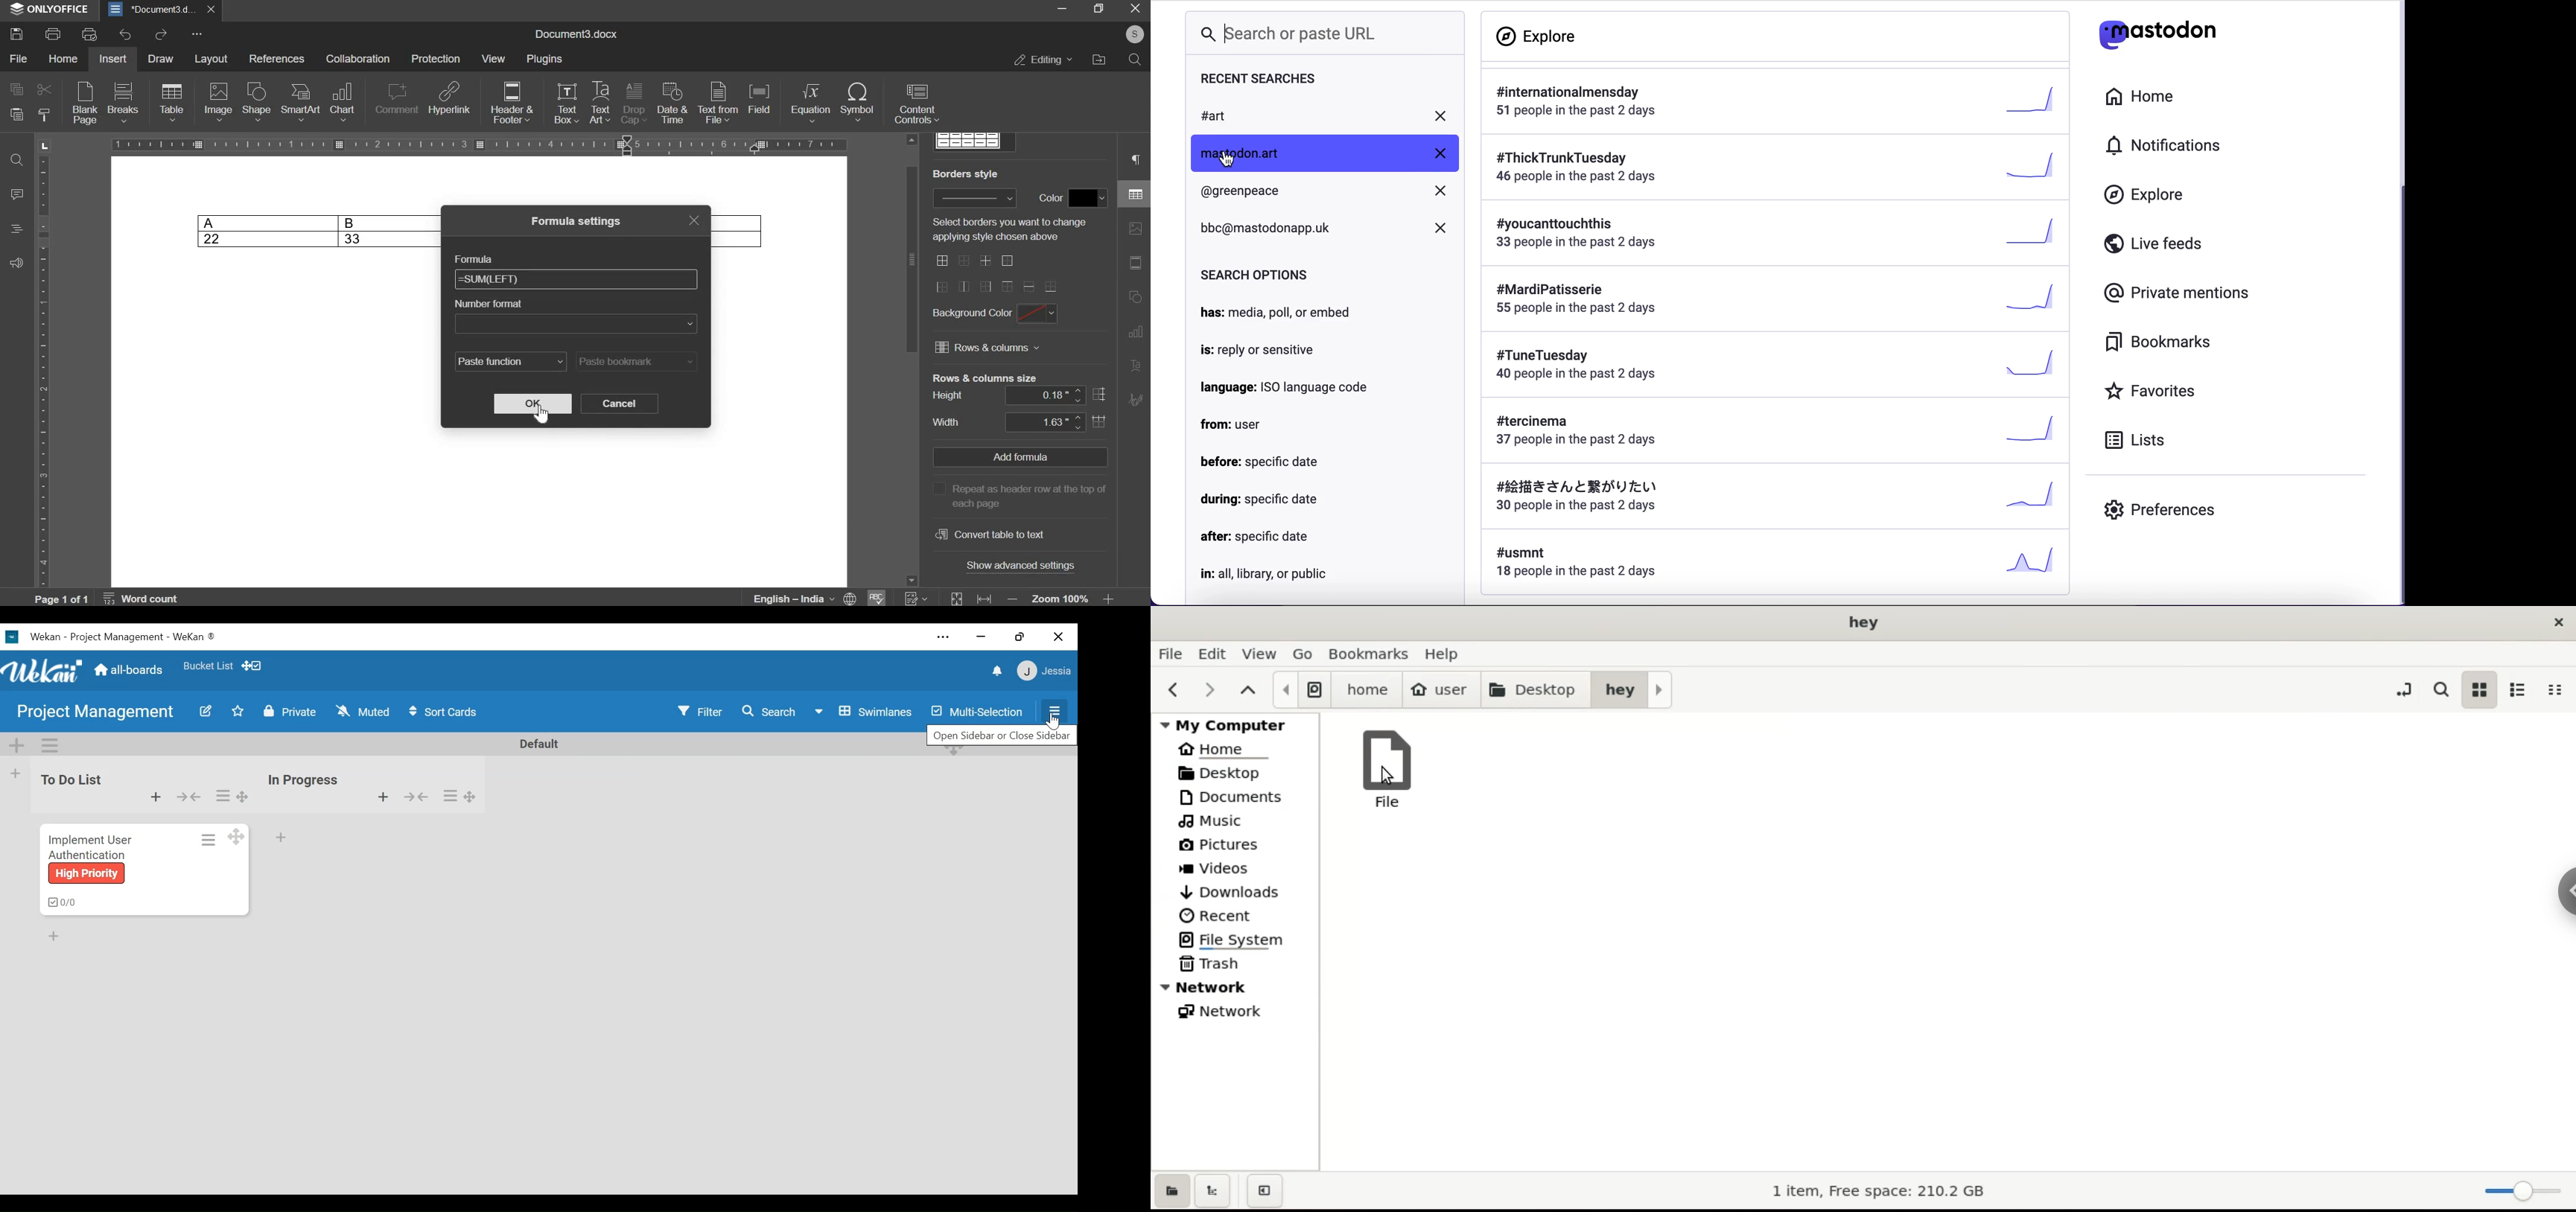  I want to click on minimize, so click(981, 636).